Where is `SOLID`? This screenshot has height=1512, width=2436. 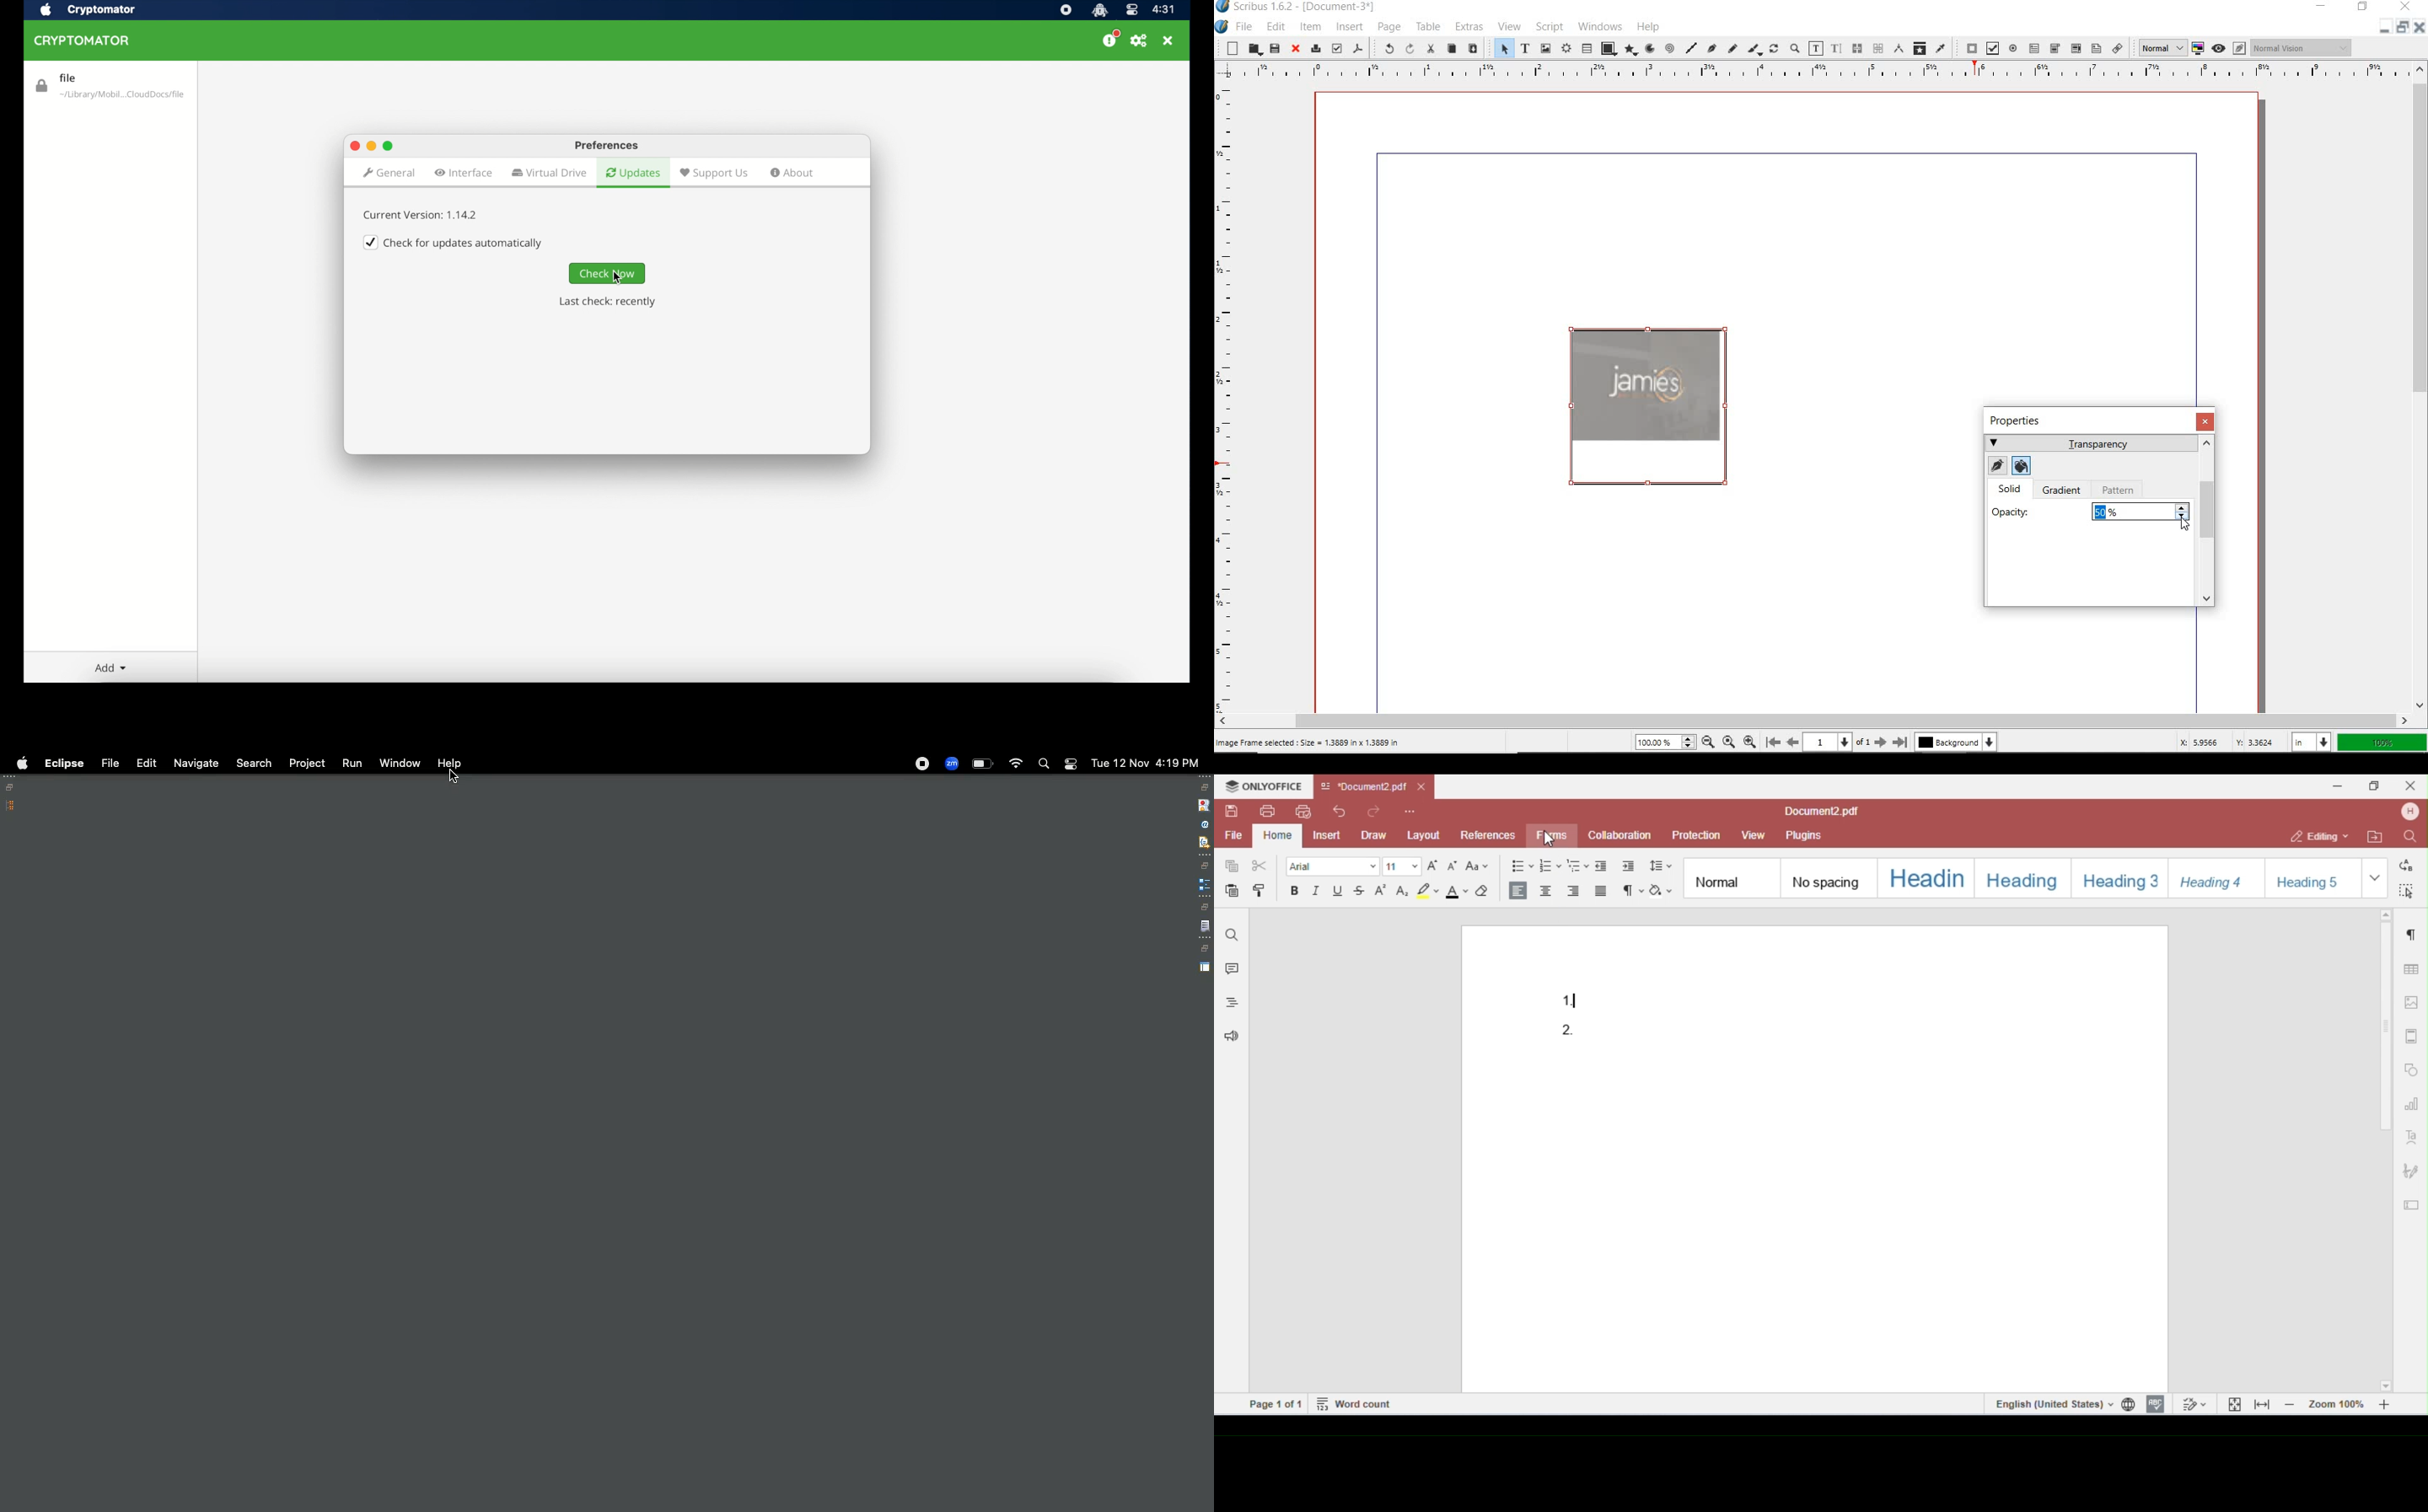 SOLID is located at coordinates (2012, 491).